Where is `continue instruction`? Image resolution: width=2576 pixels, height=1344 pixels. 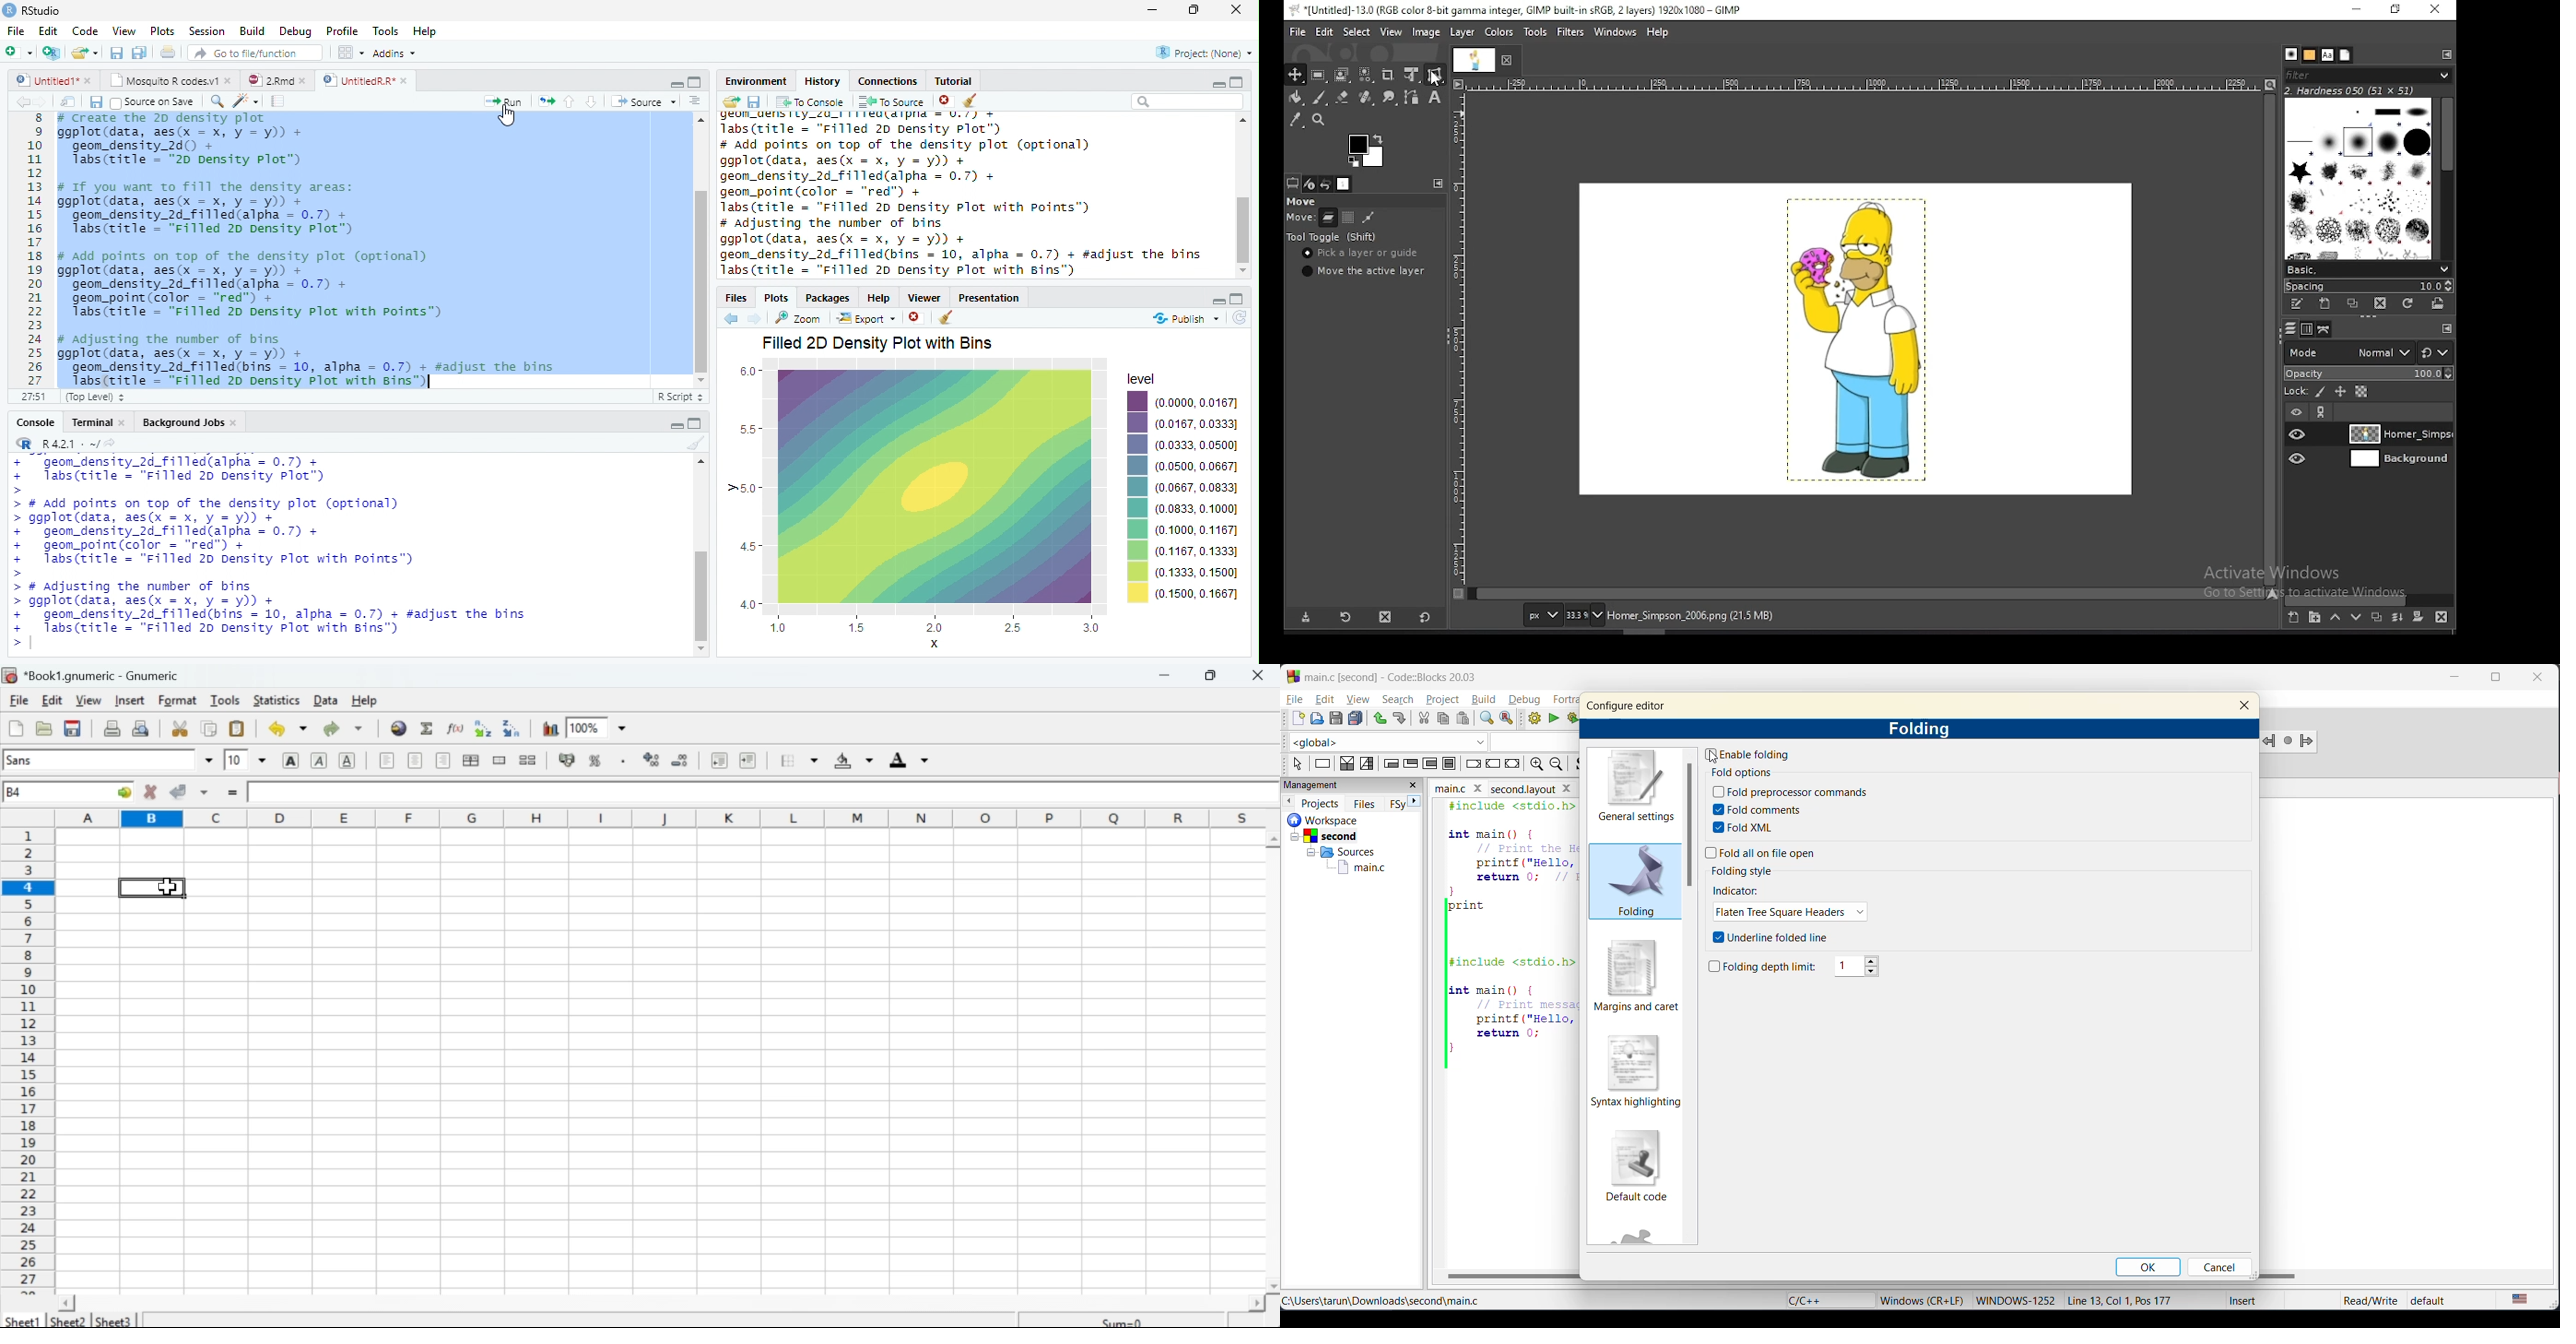
continue instruction is located at coordinates (1494, 765).